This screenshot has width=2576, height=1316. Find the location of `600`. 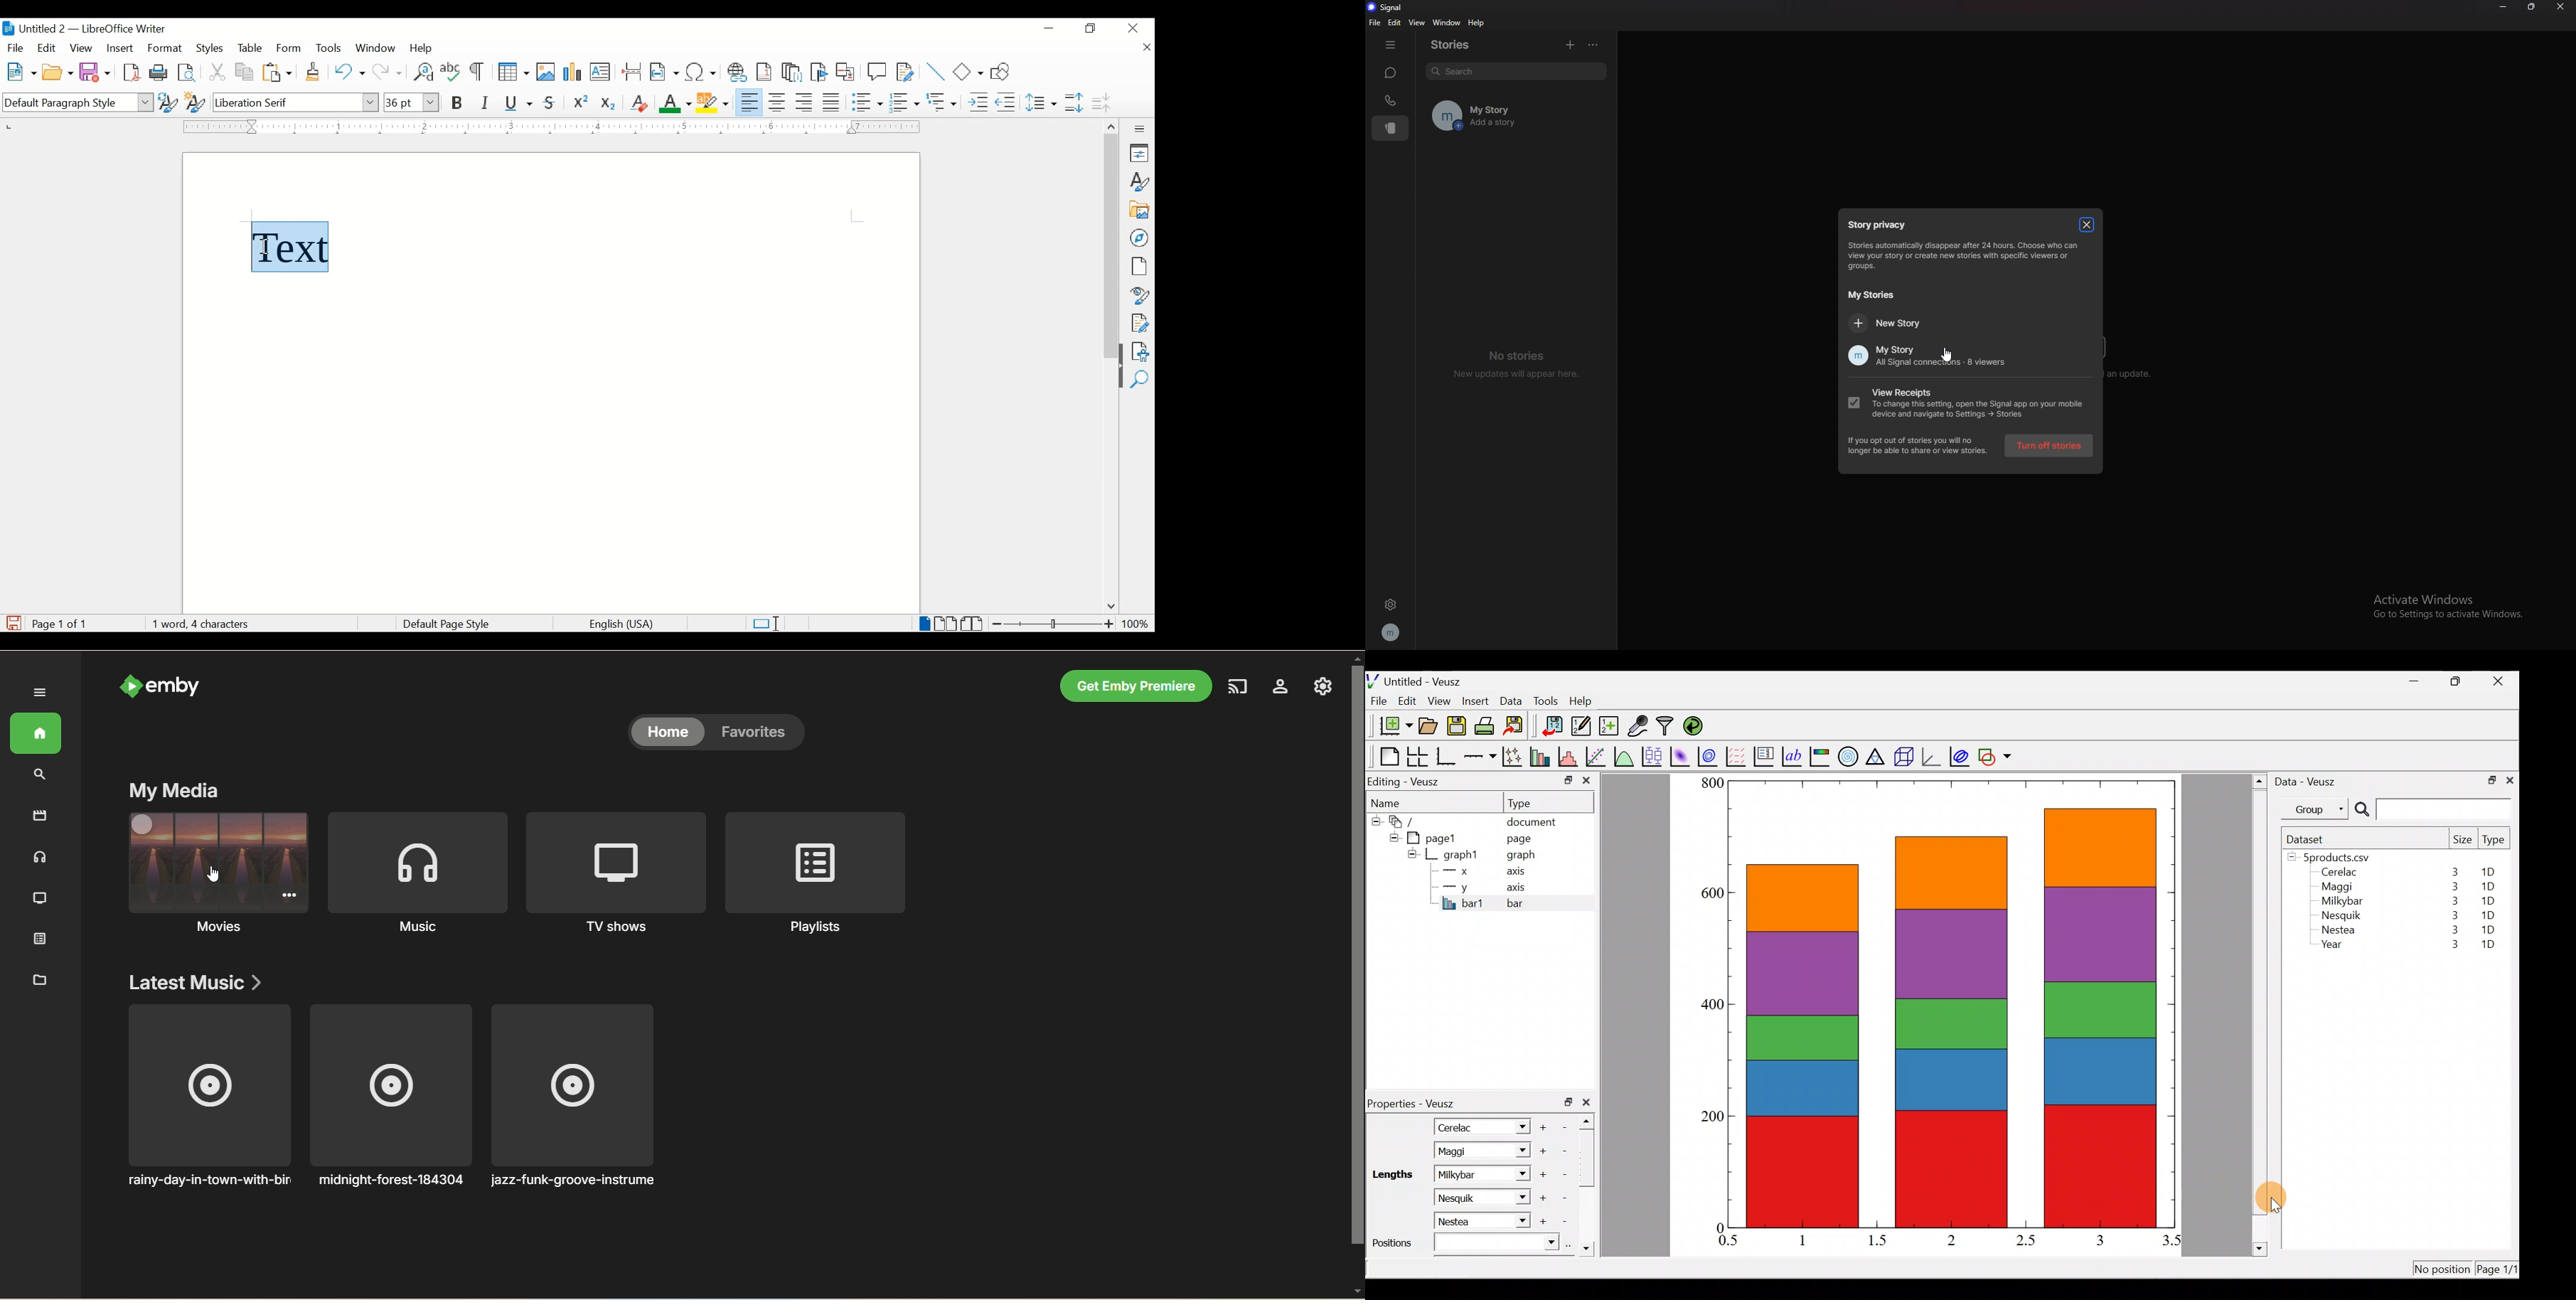

600 is located at coordinates (1711, 895).